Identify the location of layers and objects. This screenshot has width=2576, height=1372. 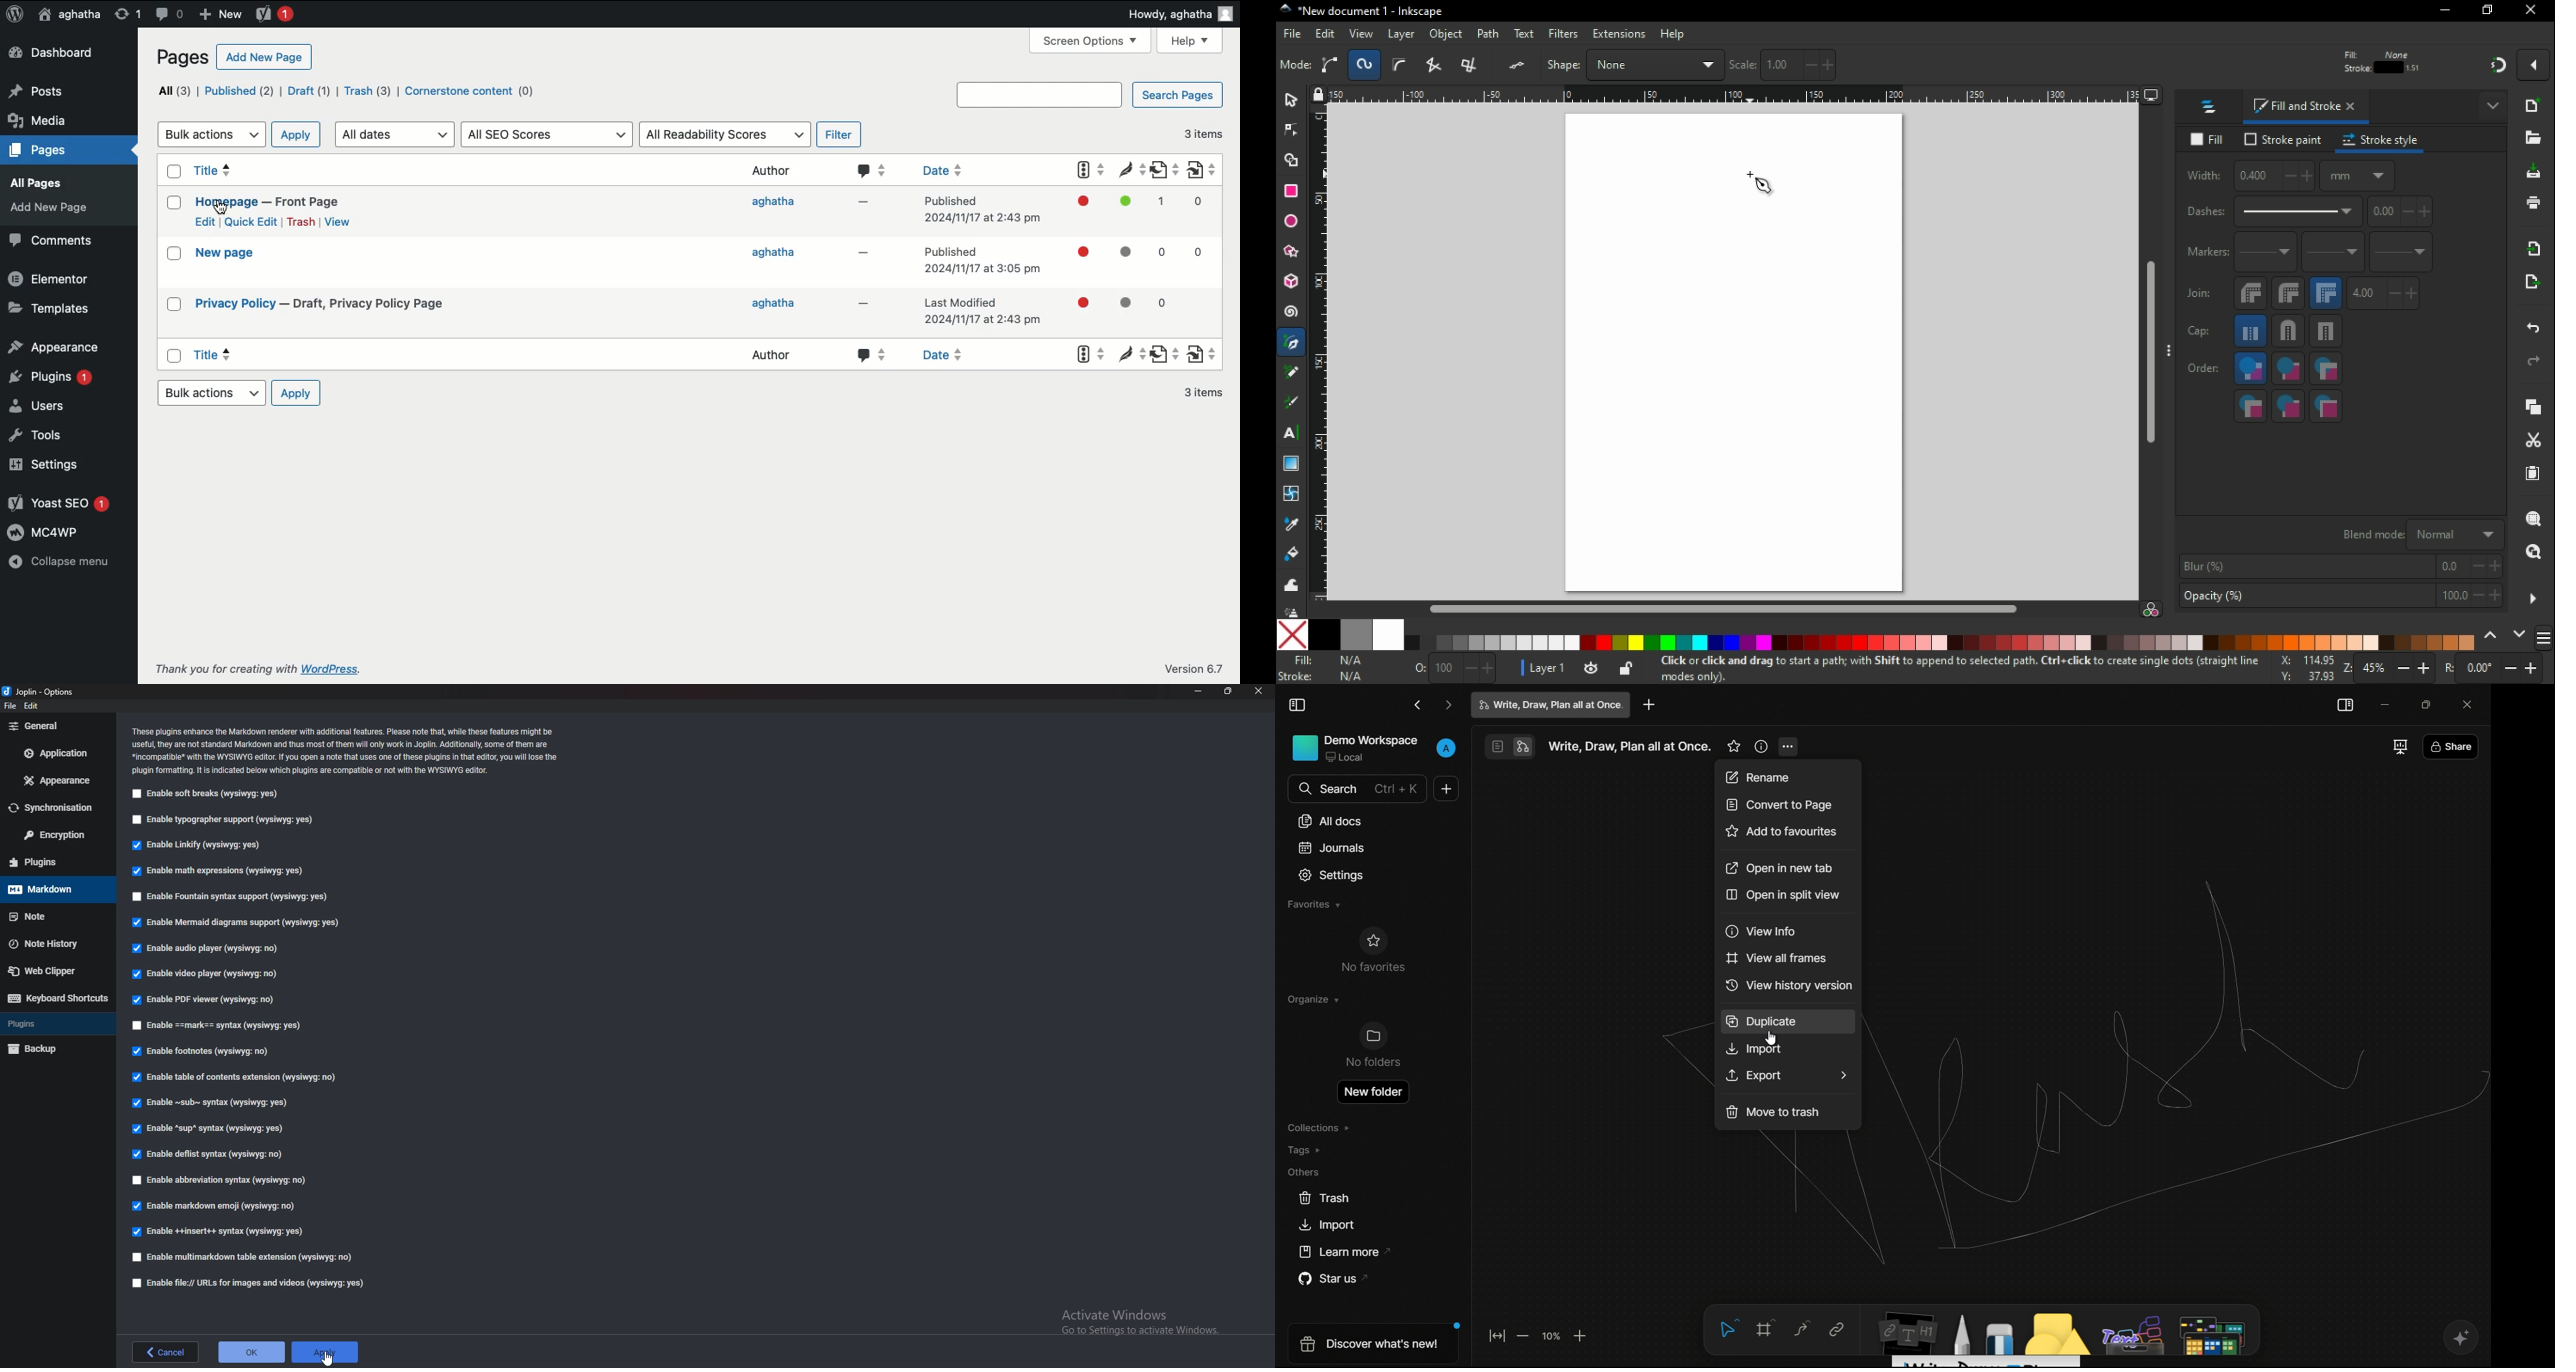
(2212, 112).